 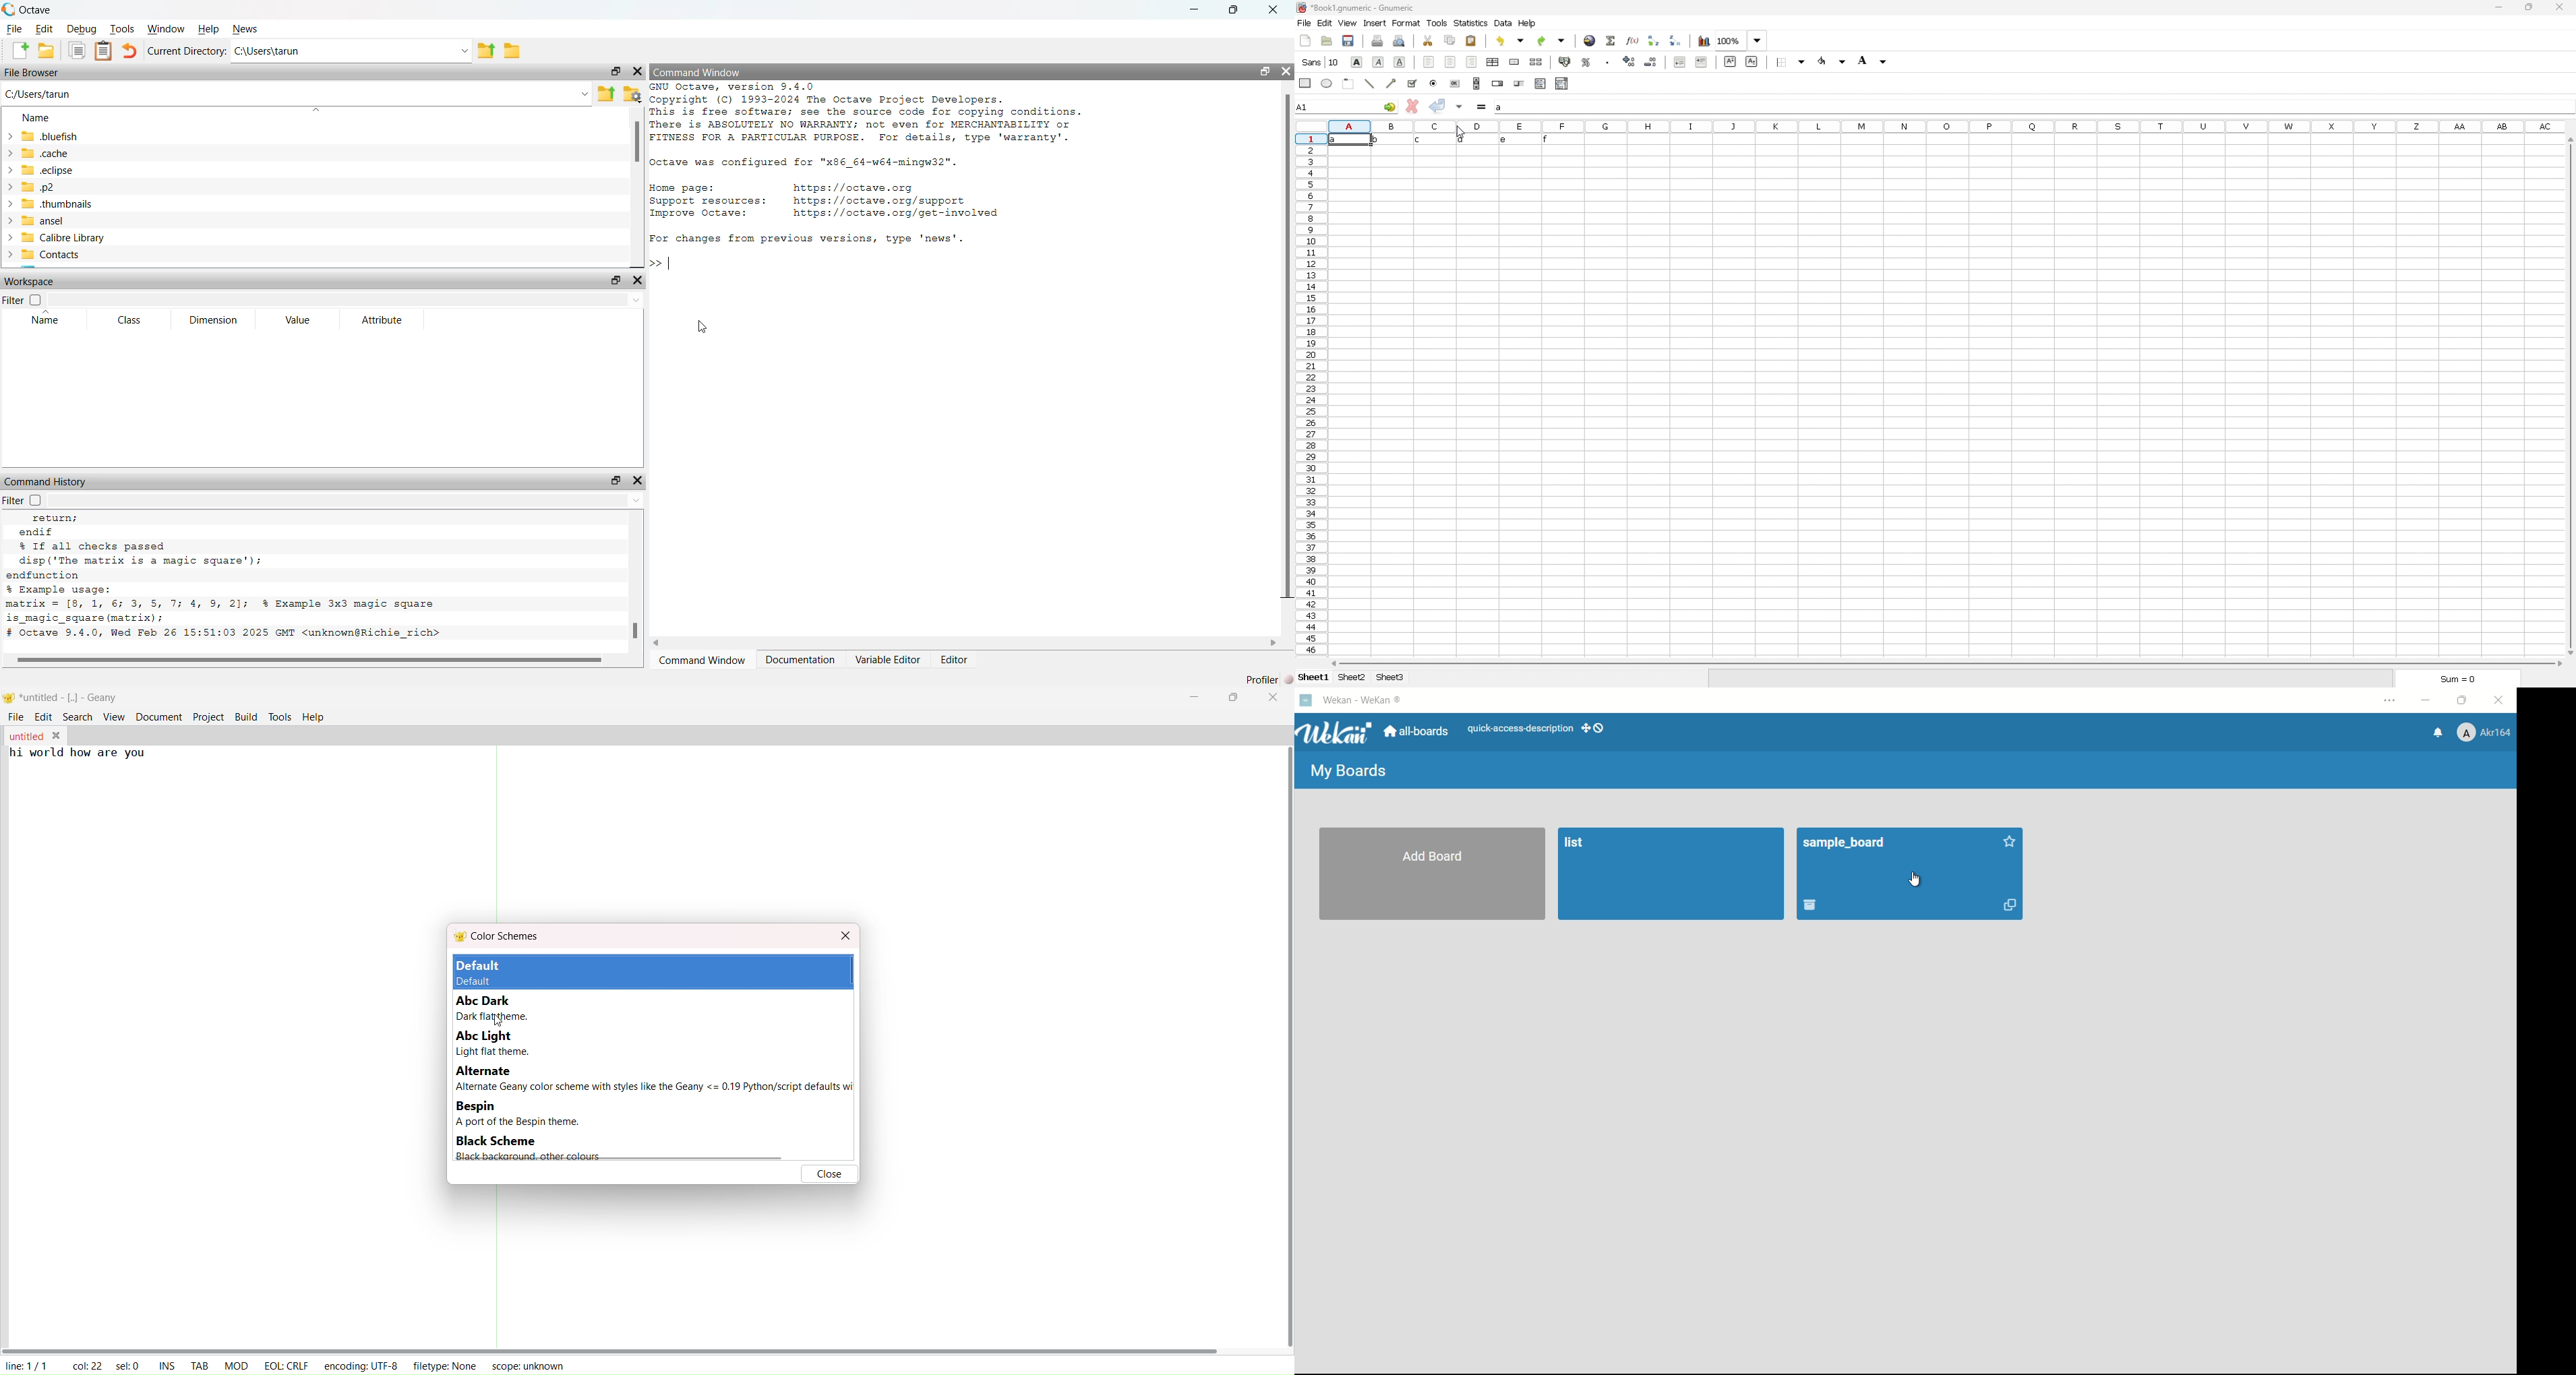 What do you see at coordinates (634, 500) in the screenshot?
I see `dropdown` at bounding box center [634, 500].